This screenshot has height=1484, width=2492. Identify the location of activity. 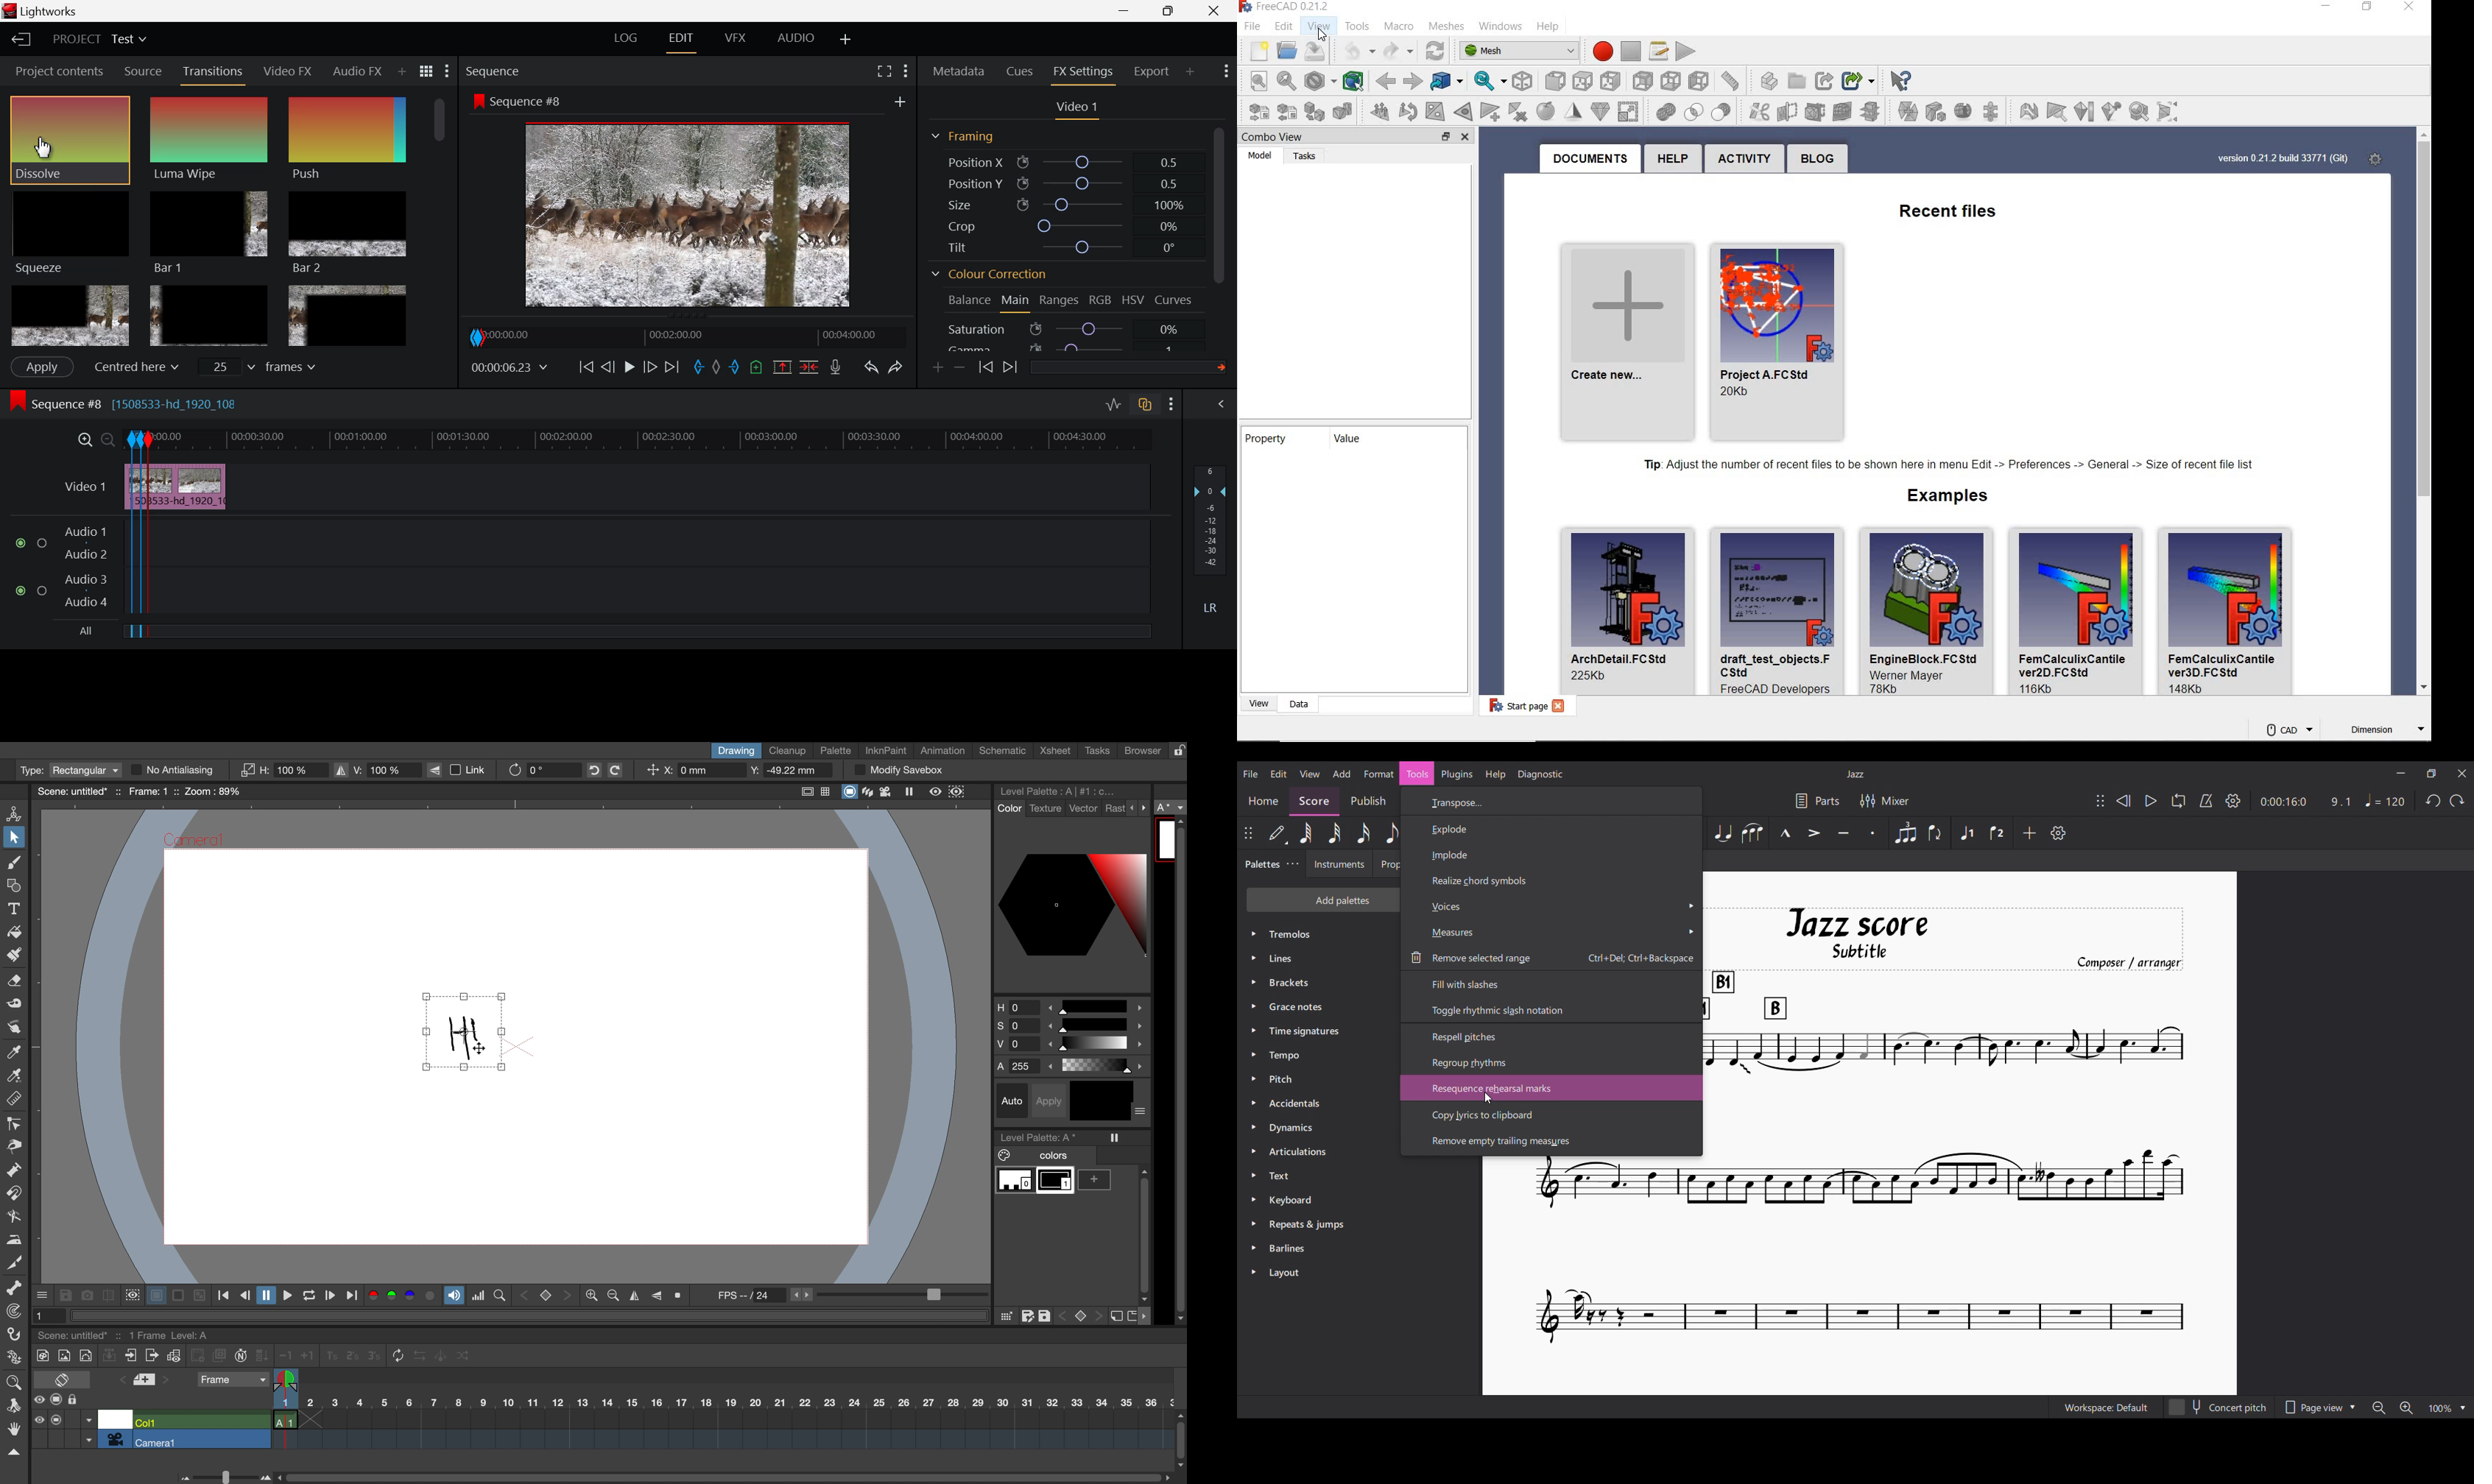
(1746, 159).